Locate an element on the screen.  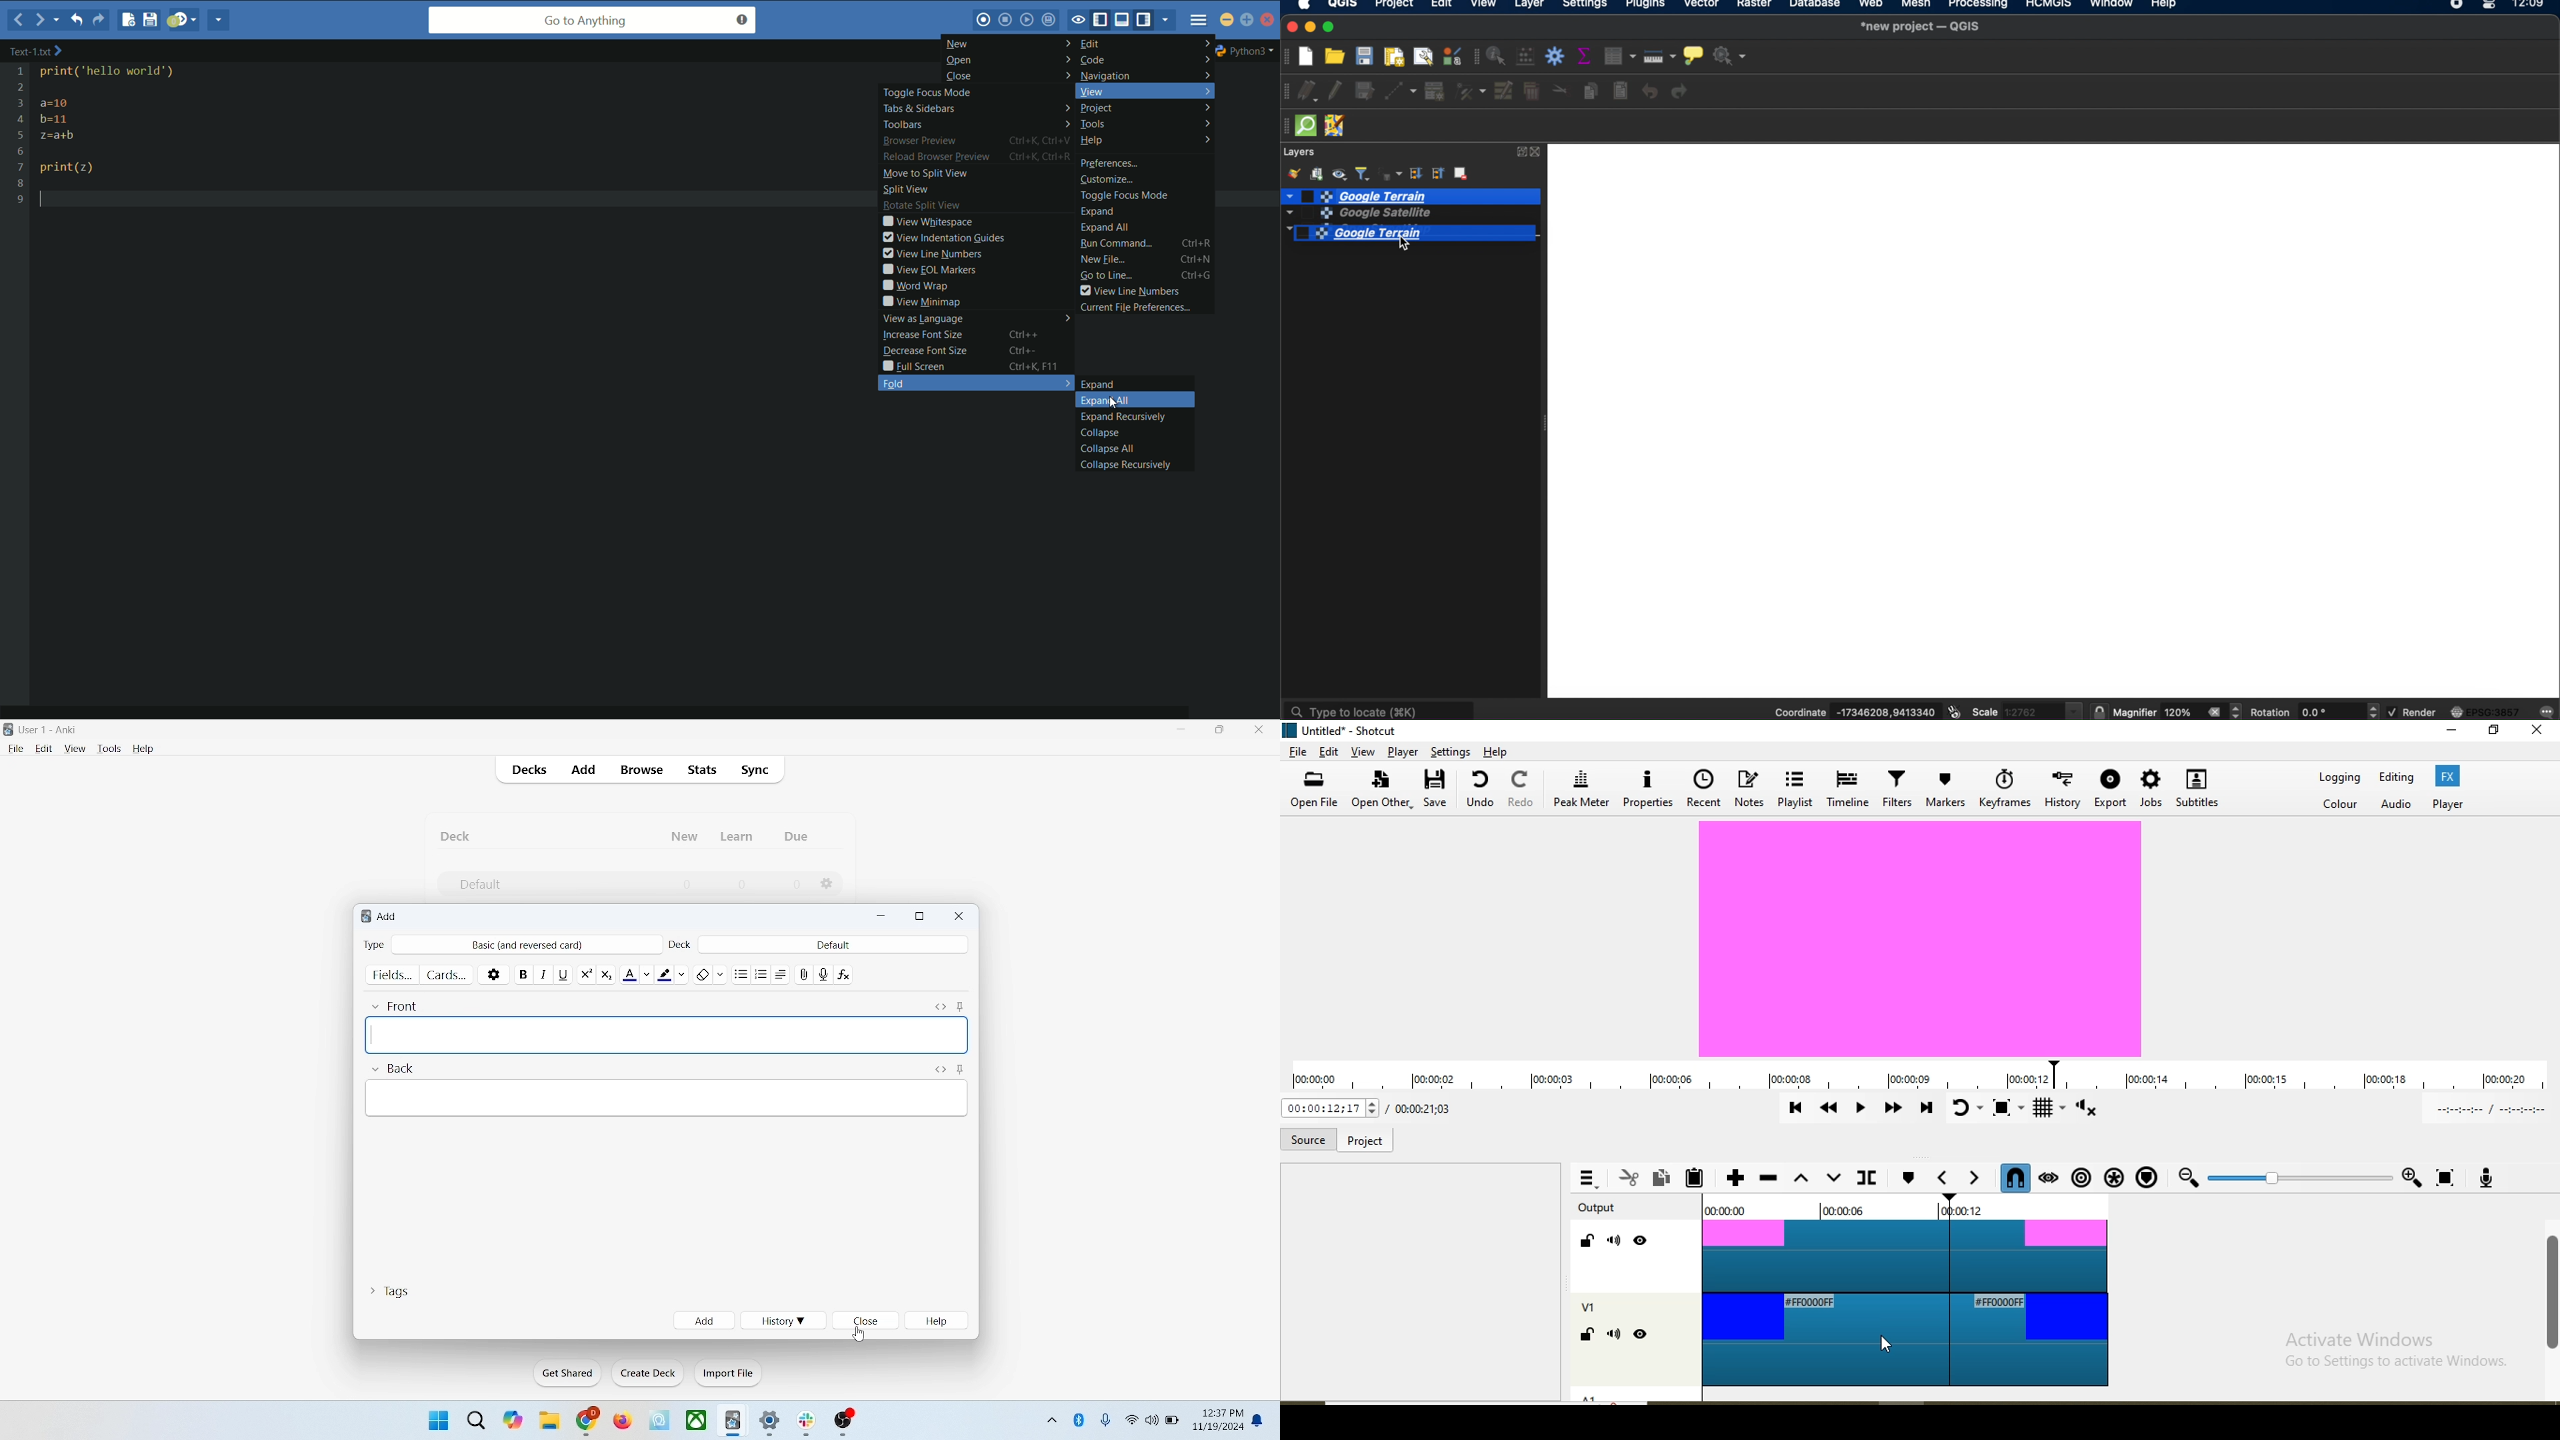
options is located at coordinates (495, 973).